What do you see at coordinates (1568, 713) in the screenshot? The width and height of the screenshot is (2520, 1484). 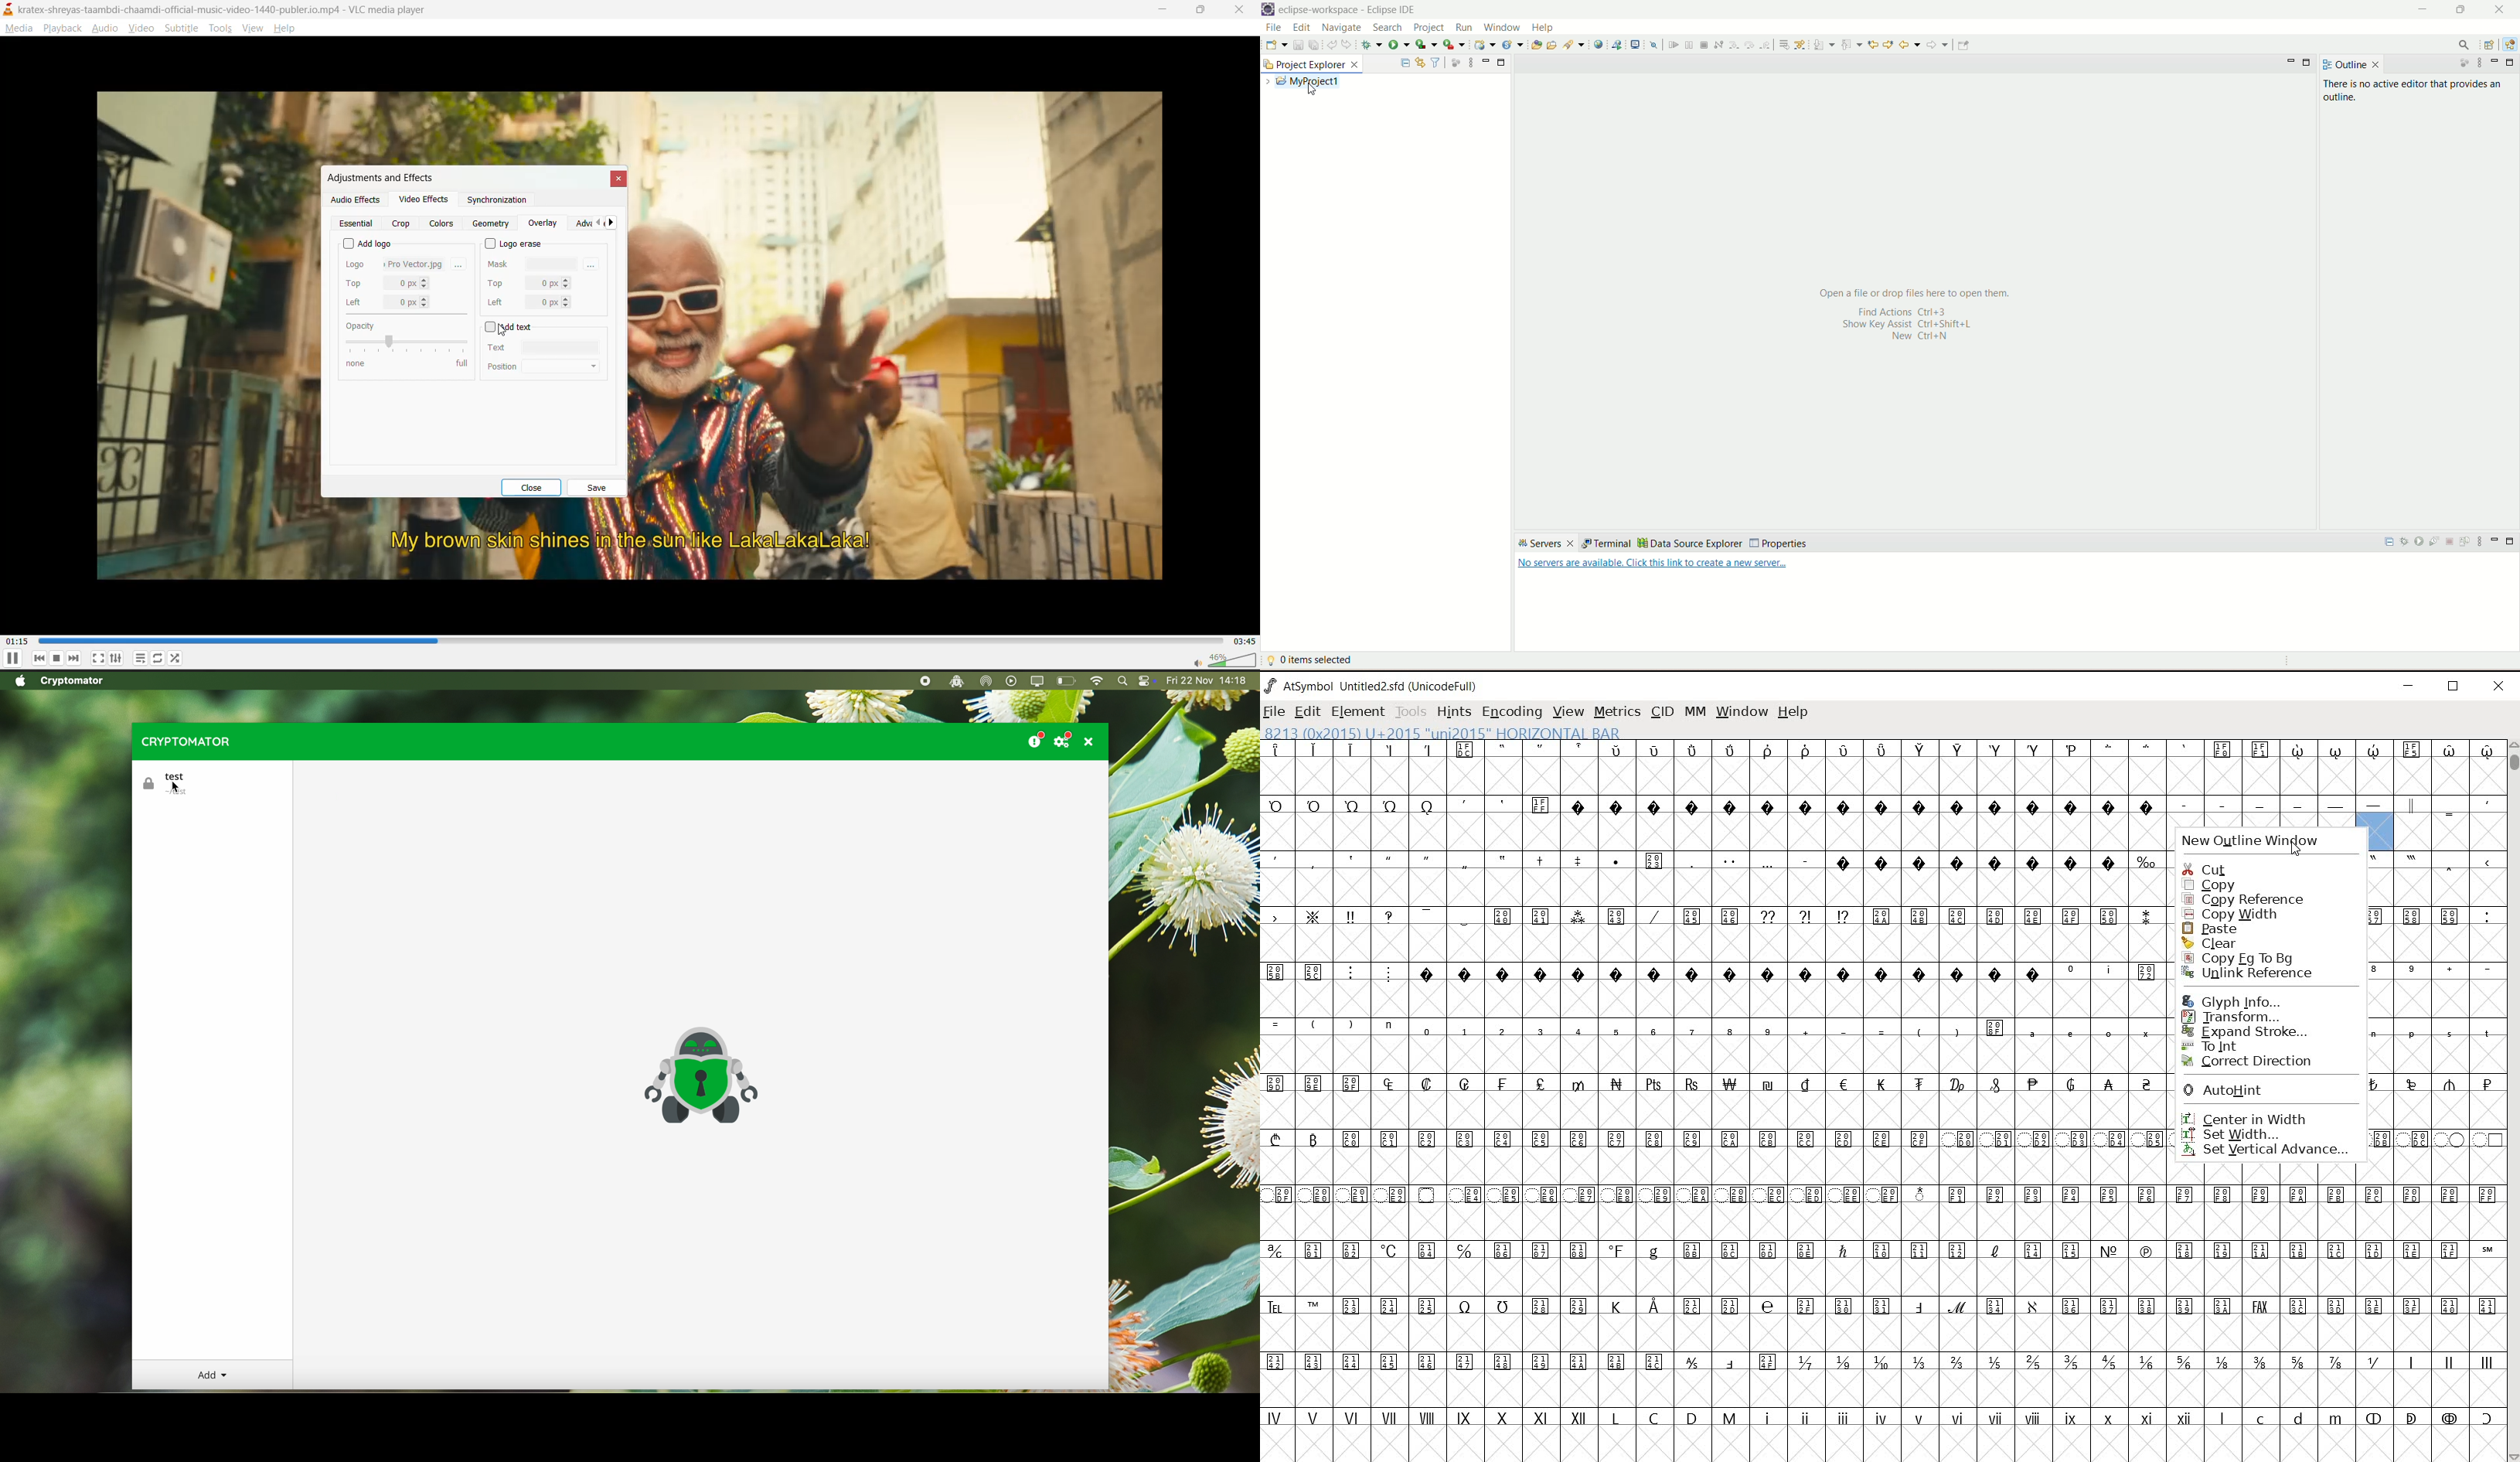 I see `VIEW` at bounding box center [1568, 713].